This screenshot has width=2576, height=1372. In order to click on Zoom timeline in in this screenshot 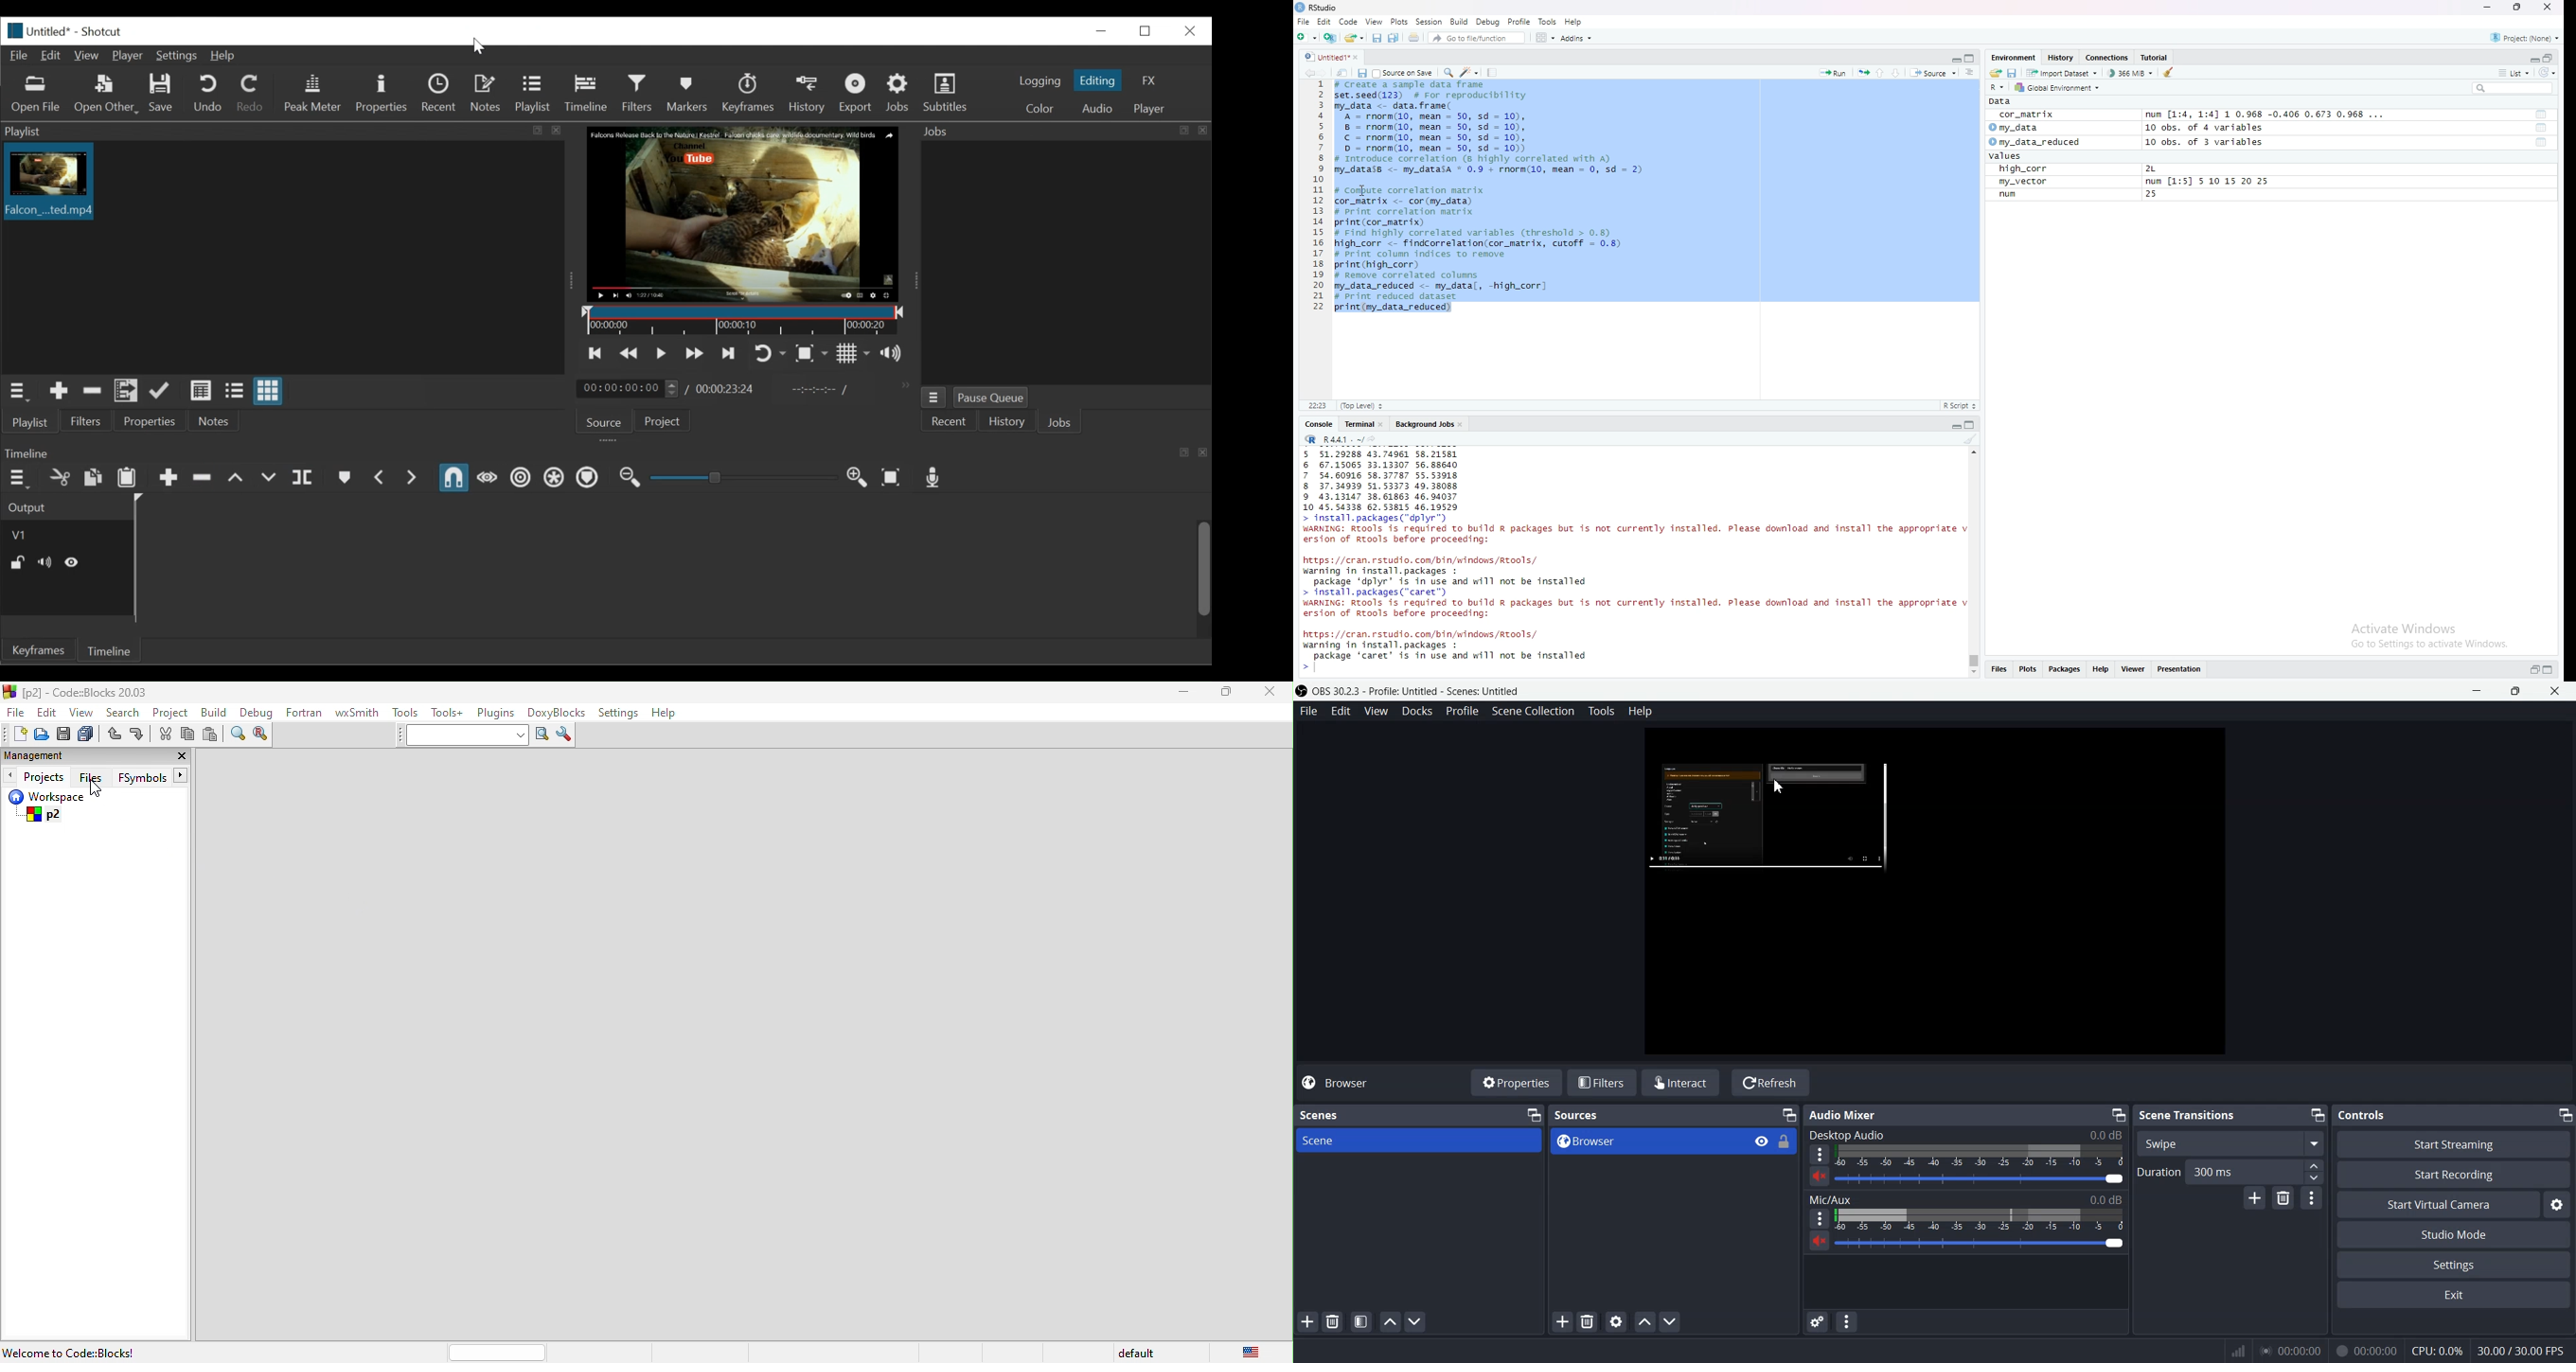, I will do `click(857, 478)`.